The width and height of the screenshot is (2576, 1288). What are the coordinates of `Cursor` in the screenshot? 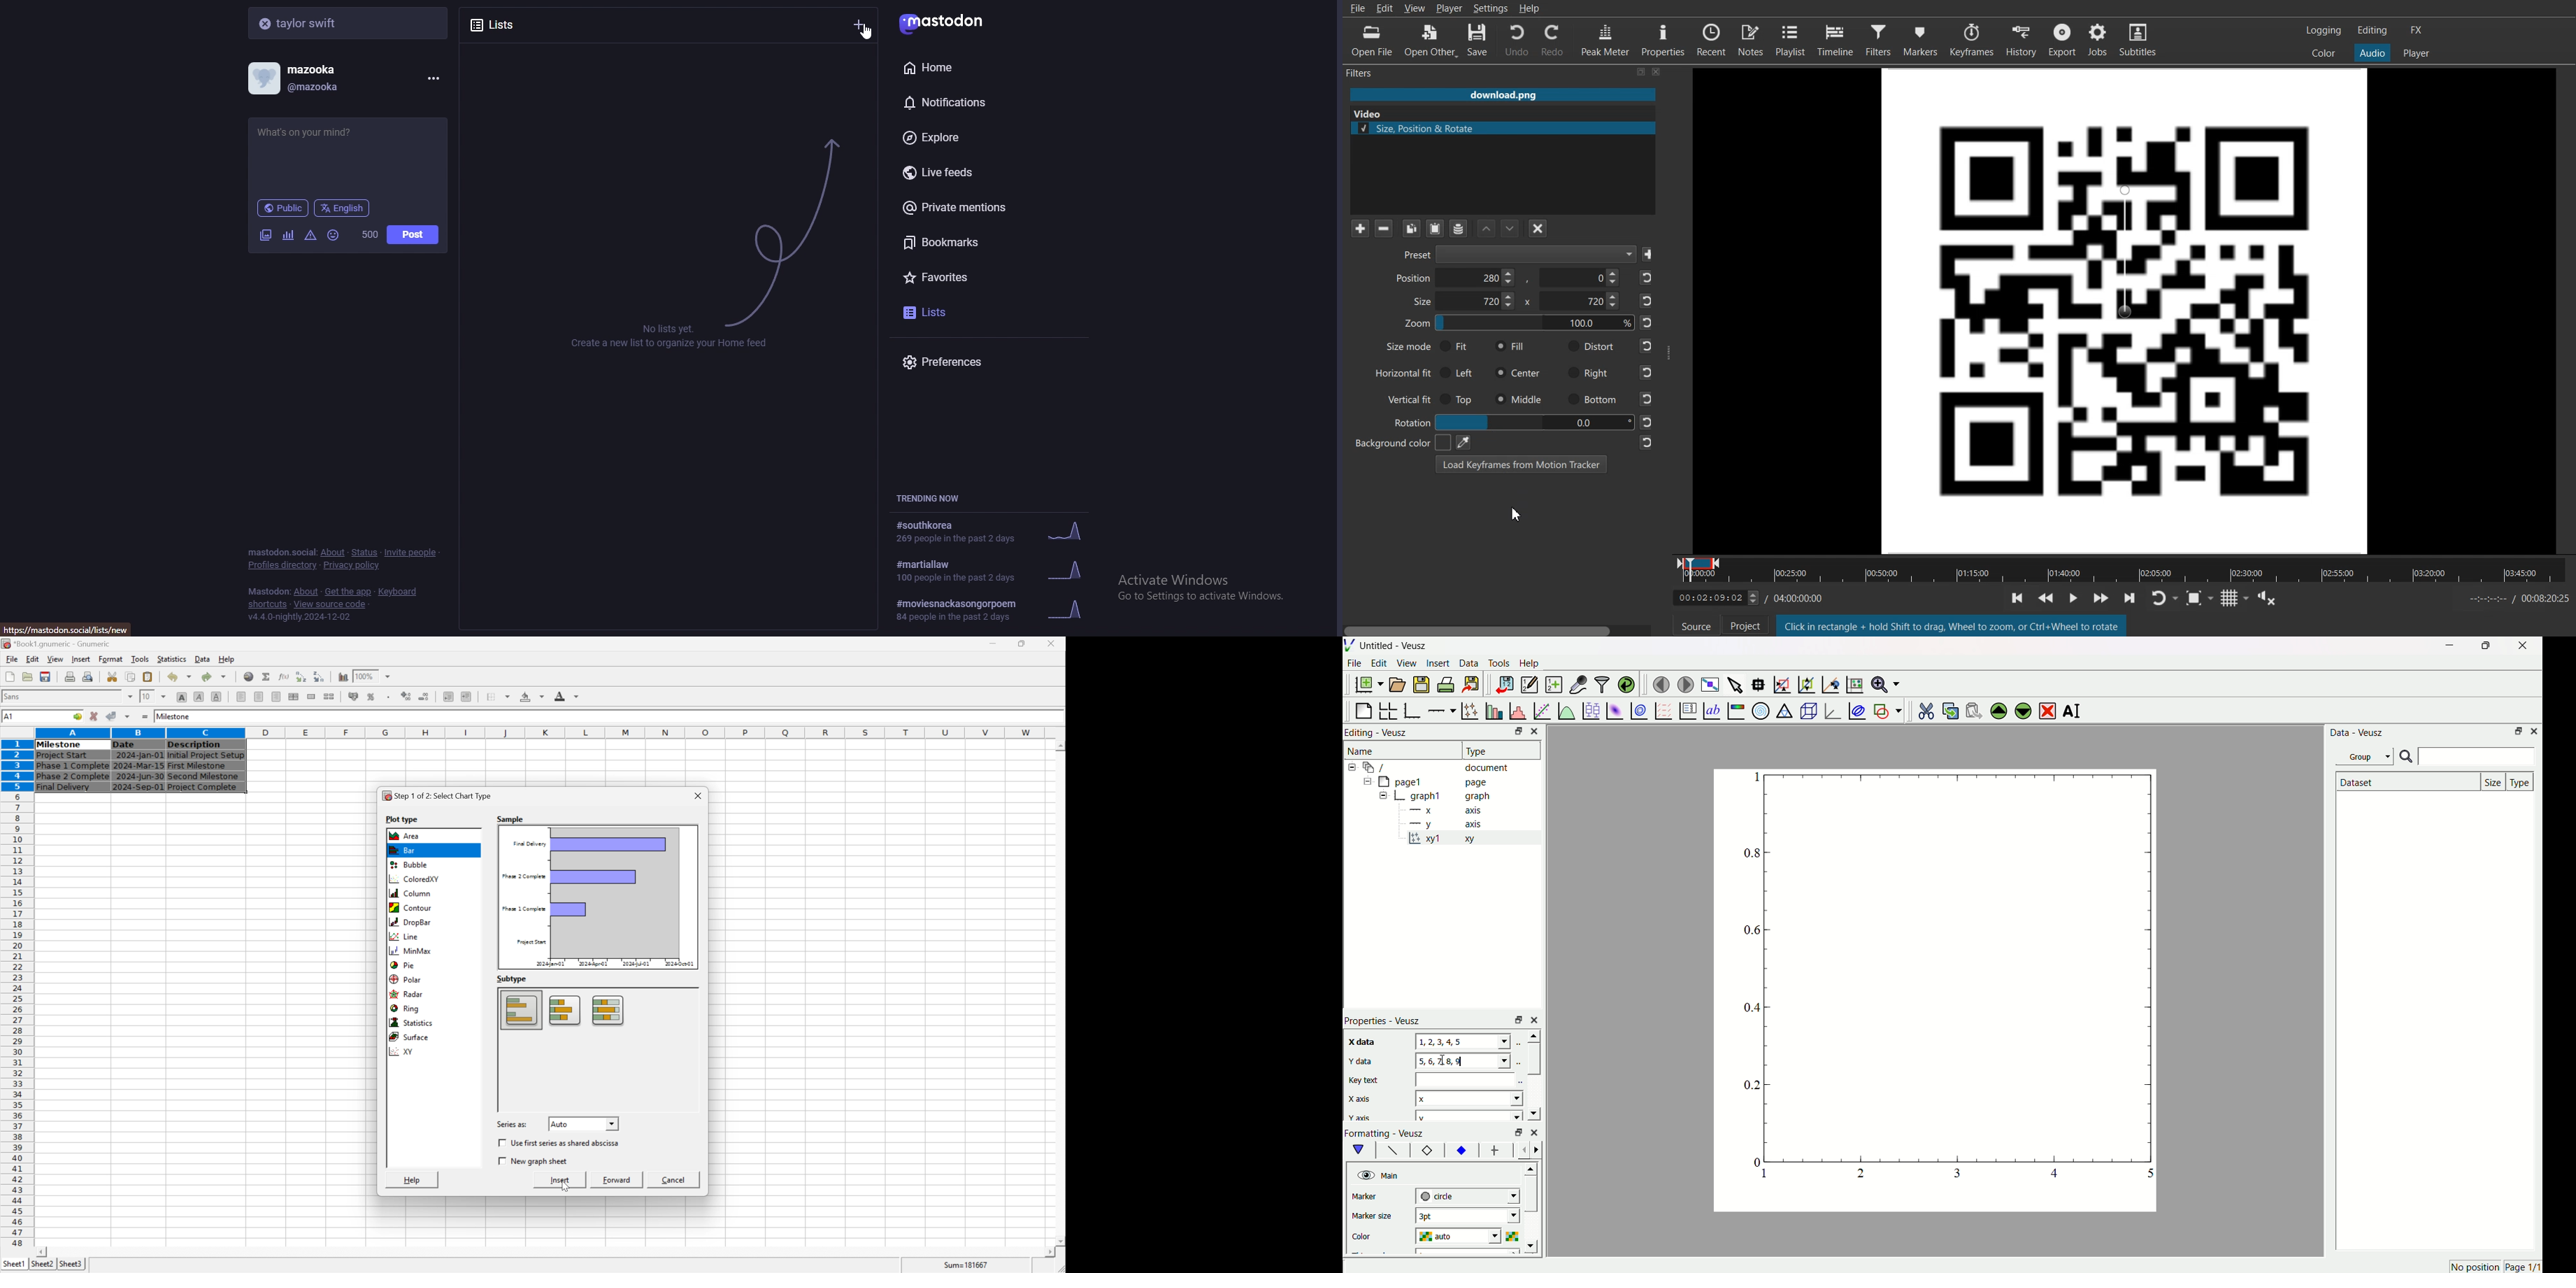 It's located at (1517, 516).